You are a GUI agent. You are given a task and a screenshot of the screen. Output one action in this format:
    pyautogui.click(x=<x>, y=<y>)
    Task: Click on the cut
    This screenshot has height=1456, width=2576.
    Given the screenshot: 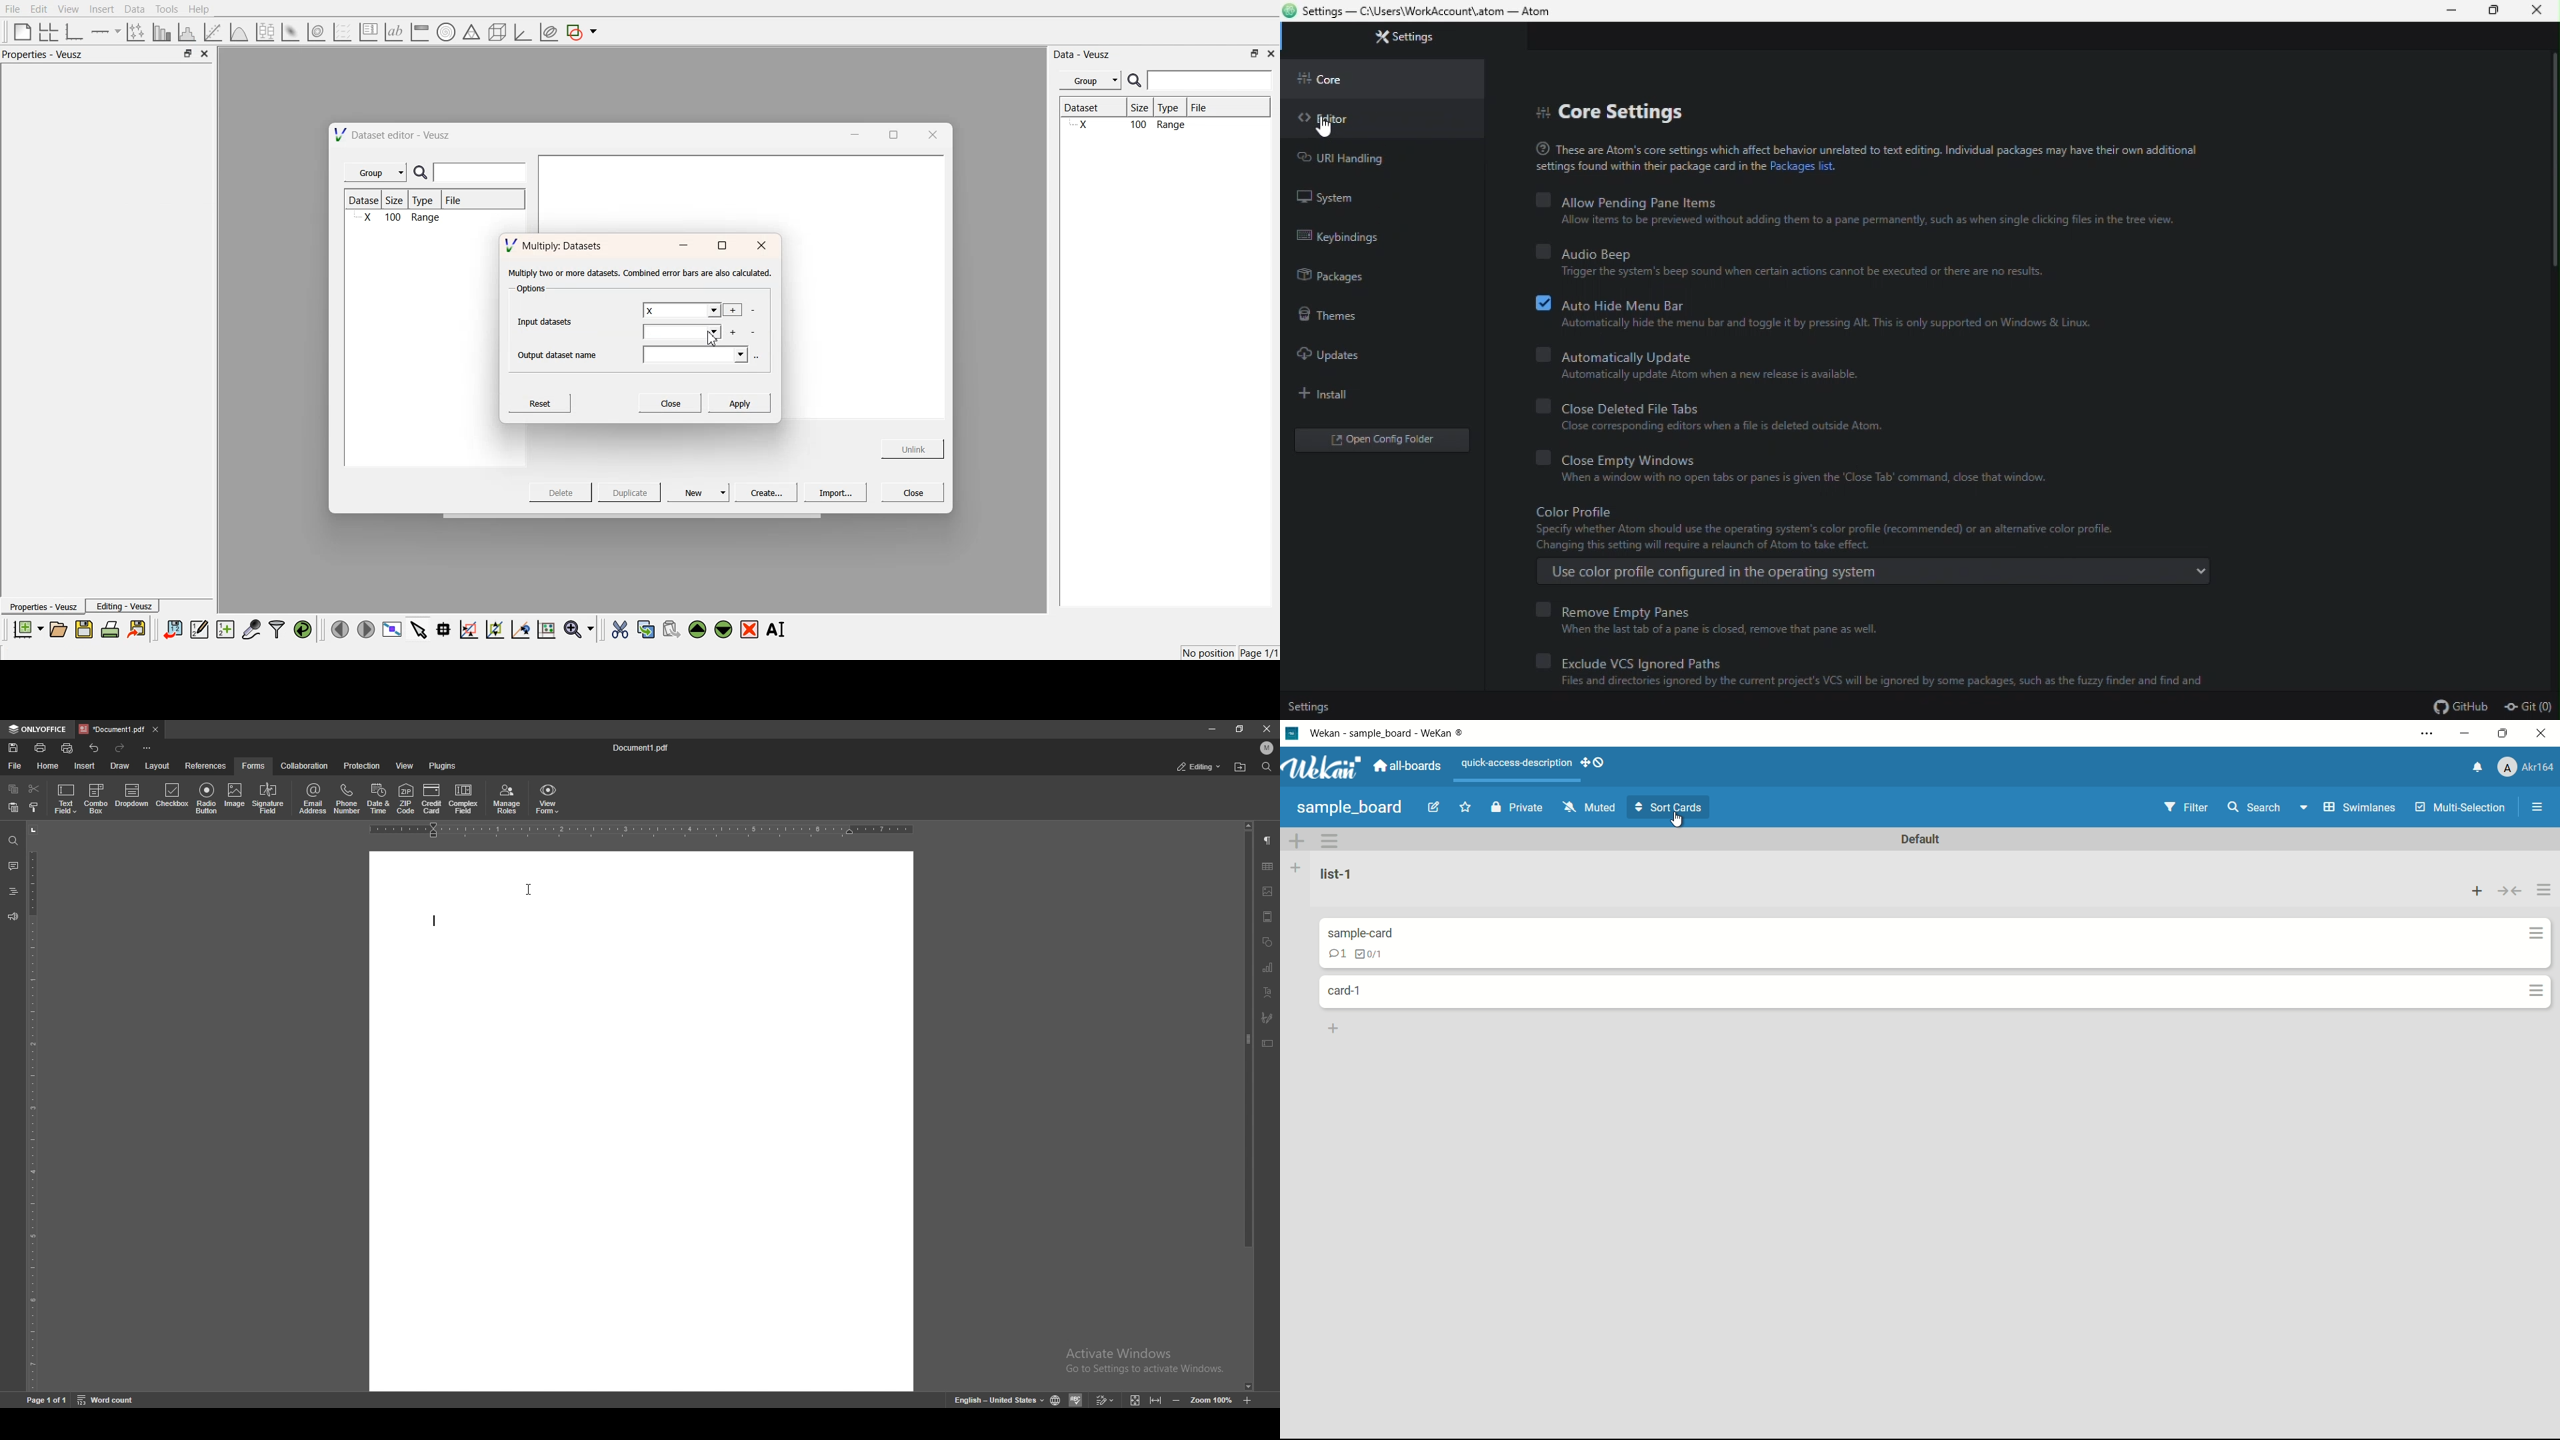 What is the action you would take?
    pyautogui.click(x=35, y=788)
    